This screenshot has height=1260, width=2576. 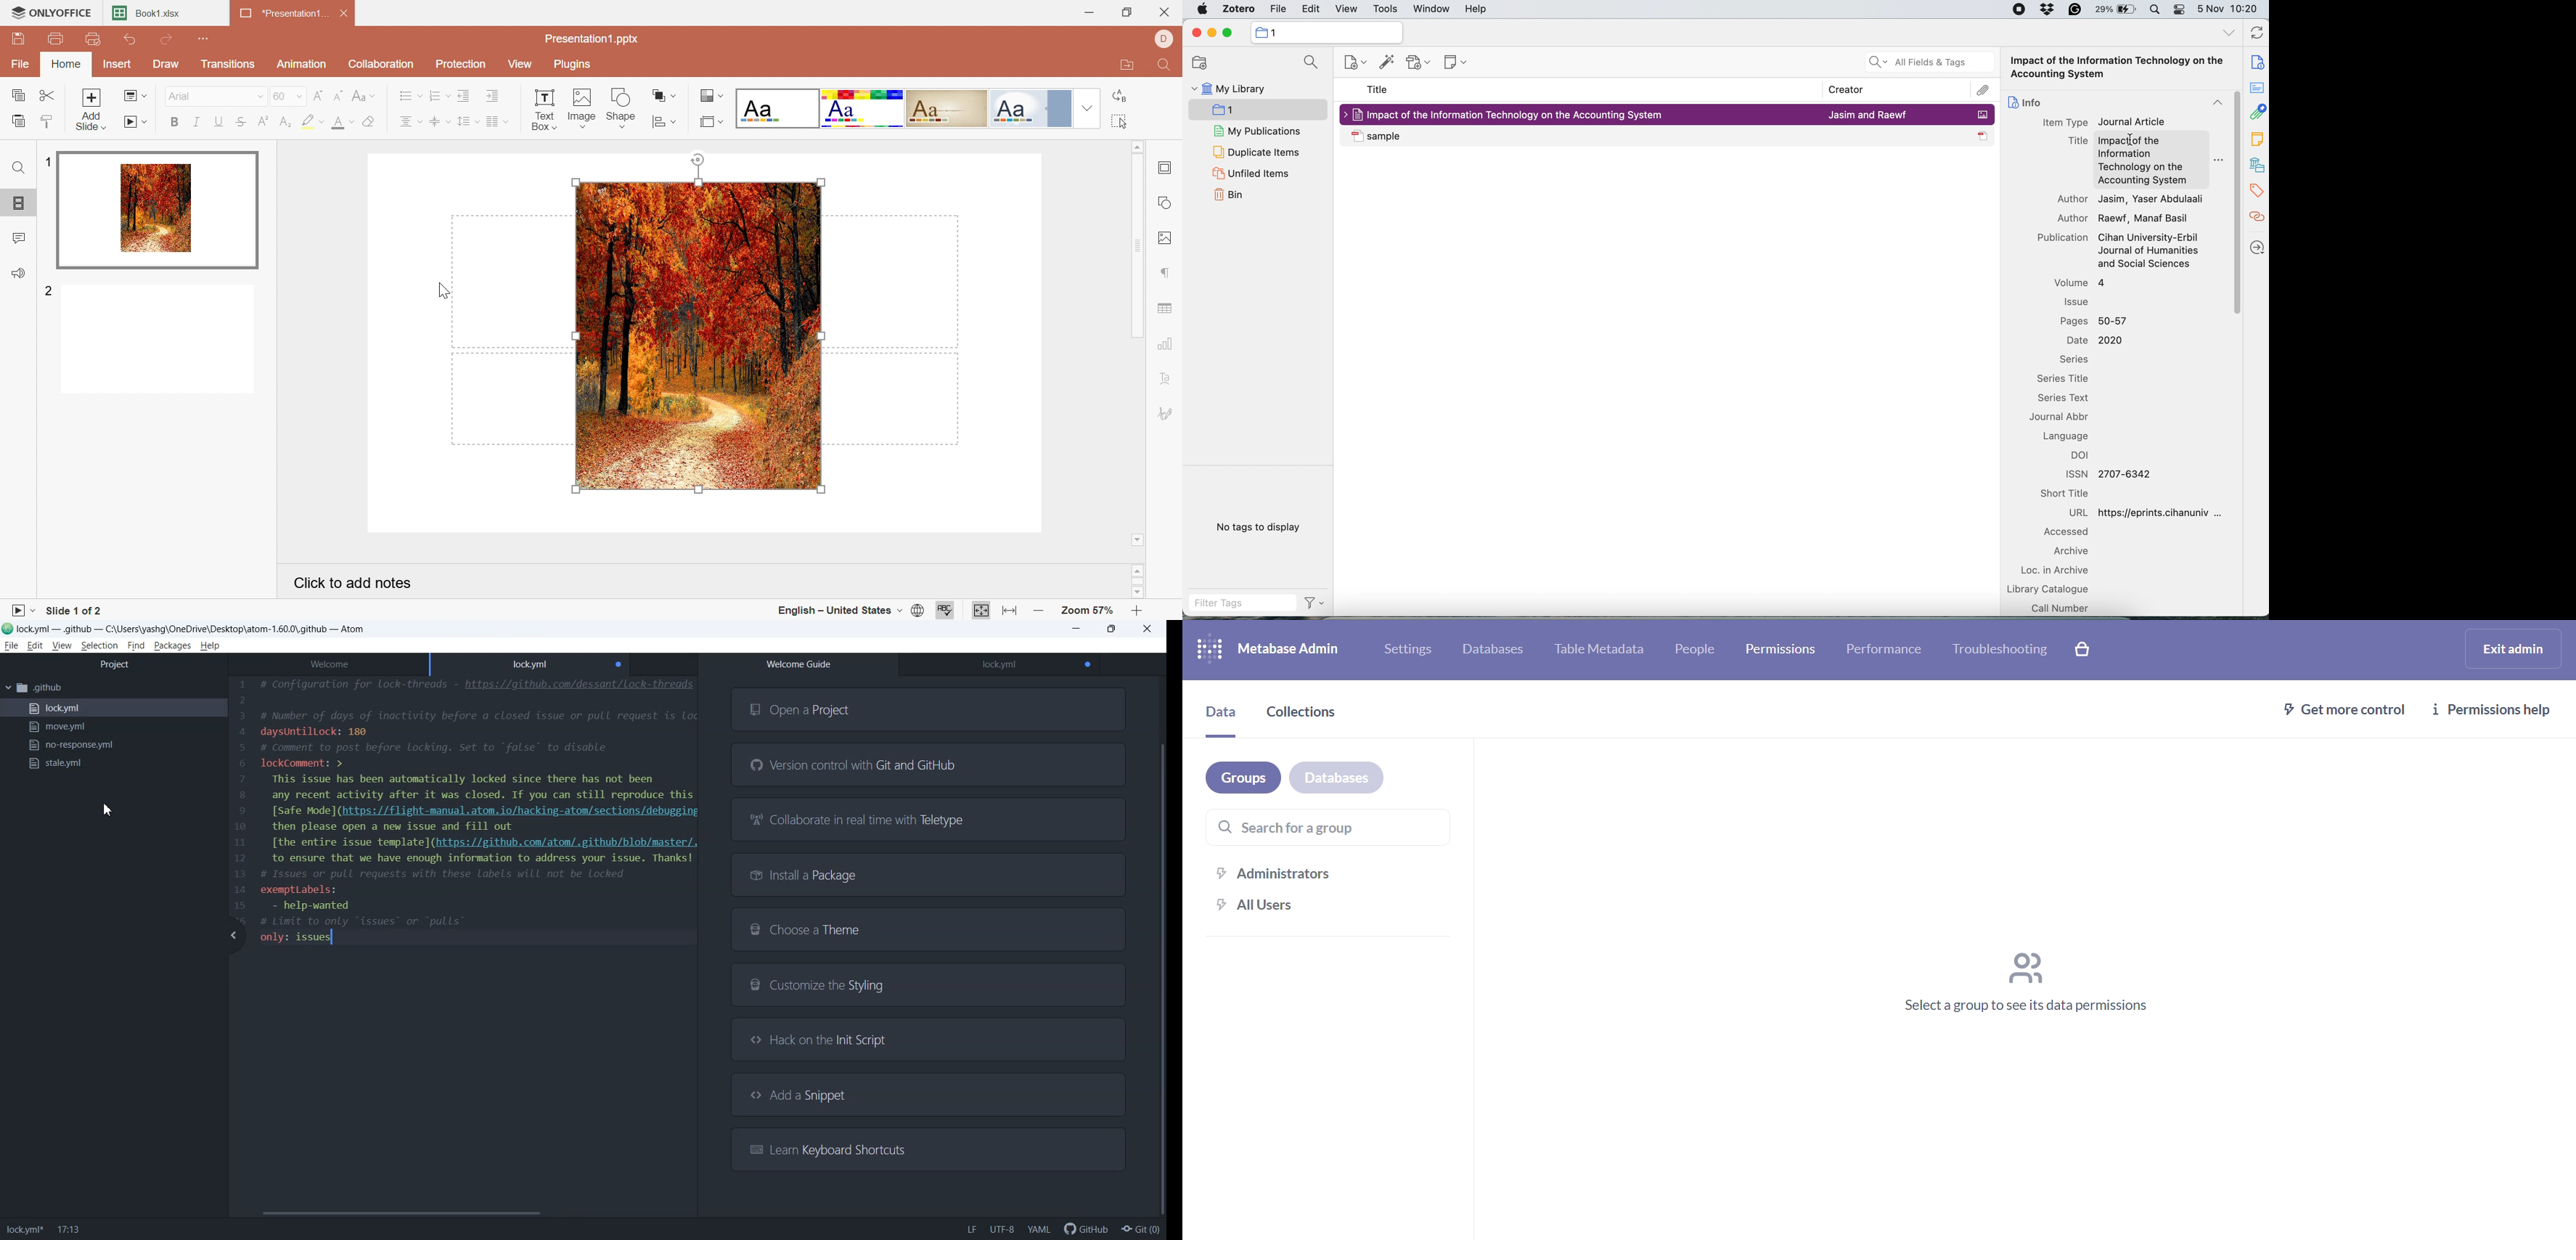 I want to click on Animation, so click(x=302, y=64).